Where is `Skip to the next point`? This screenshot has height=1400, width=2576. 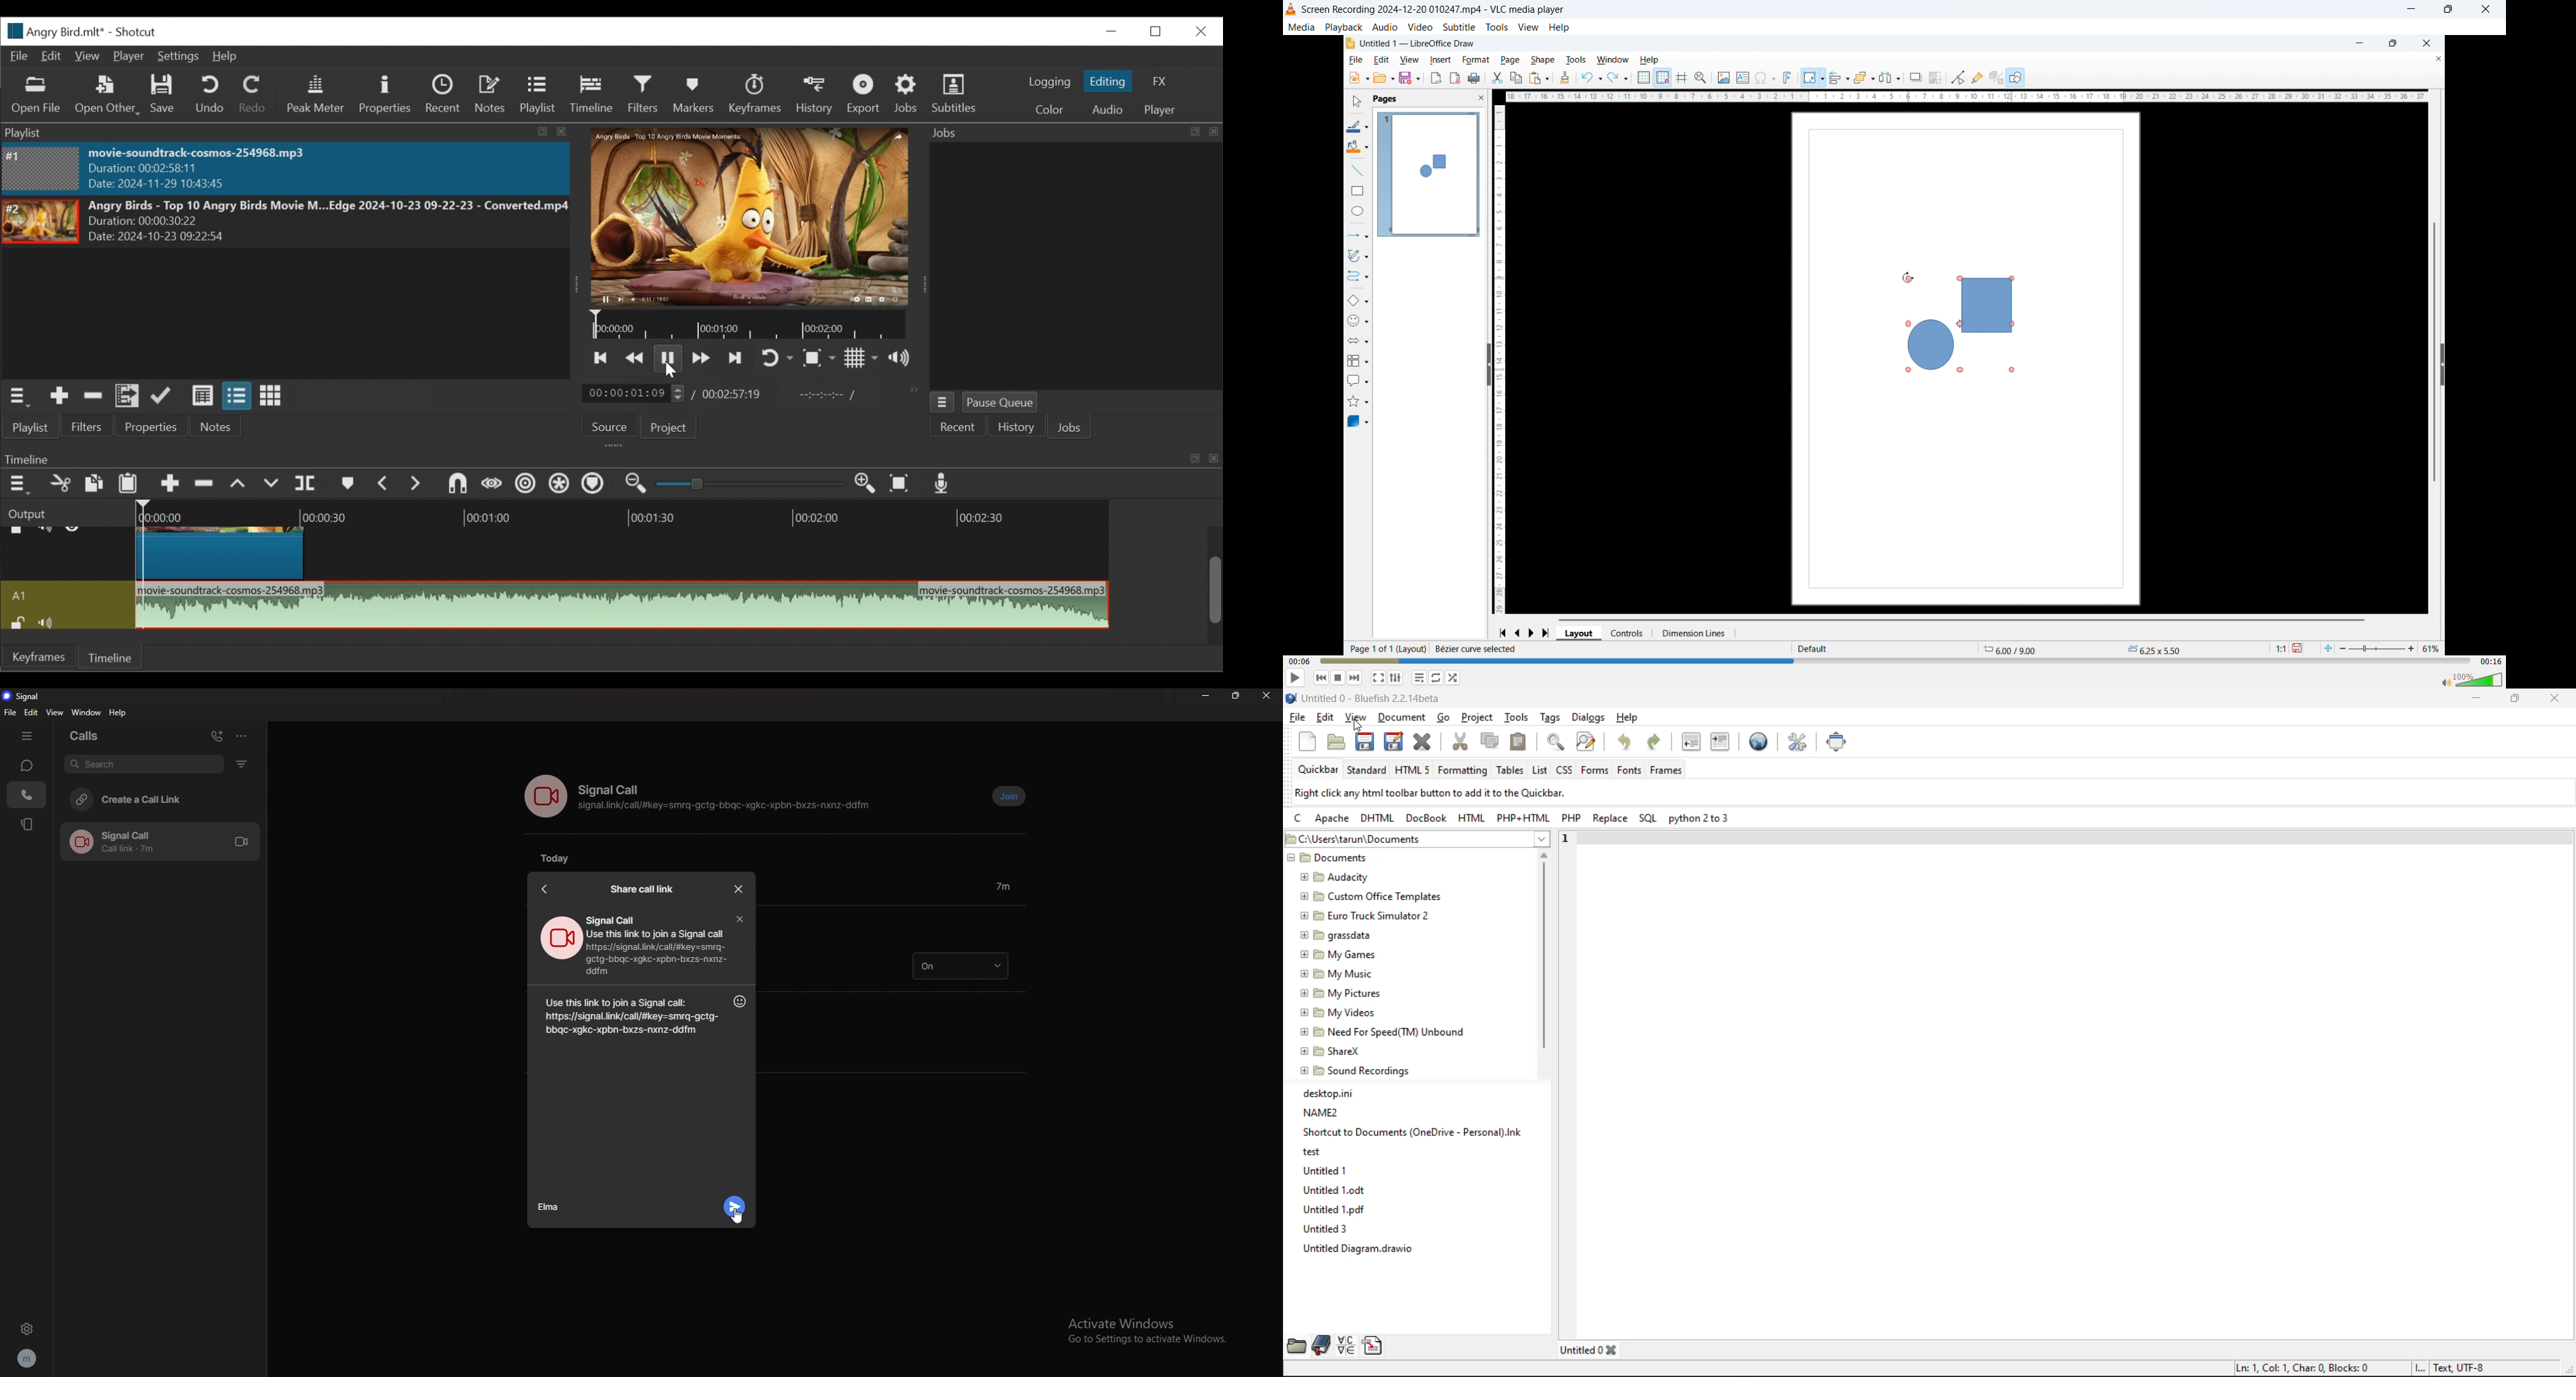
Skip to the next point is located at coordinates (602, 358).